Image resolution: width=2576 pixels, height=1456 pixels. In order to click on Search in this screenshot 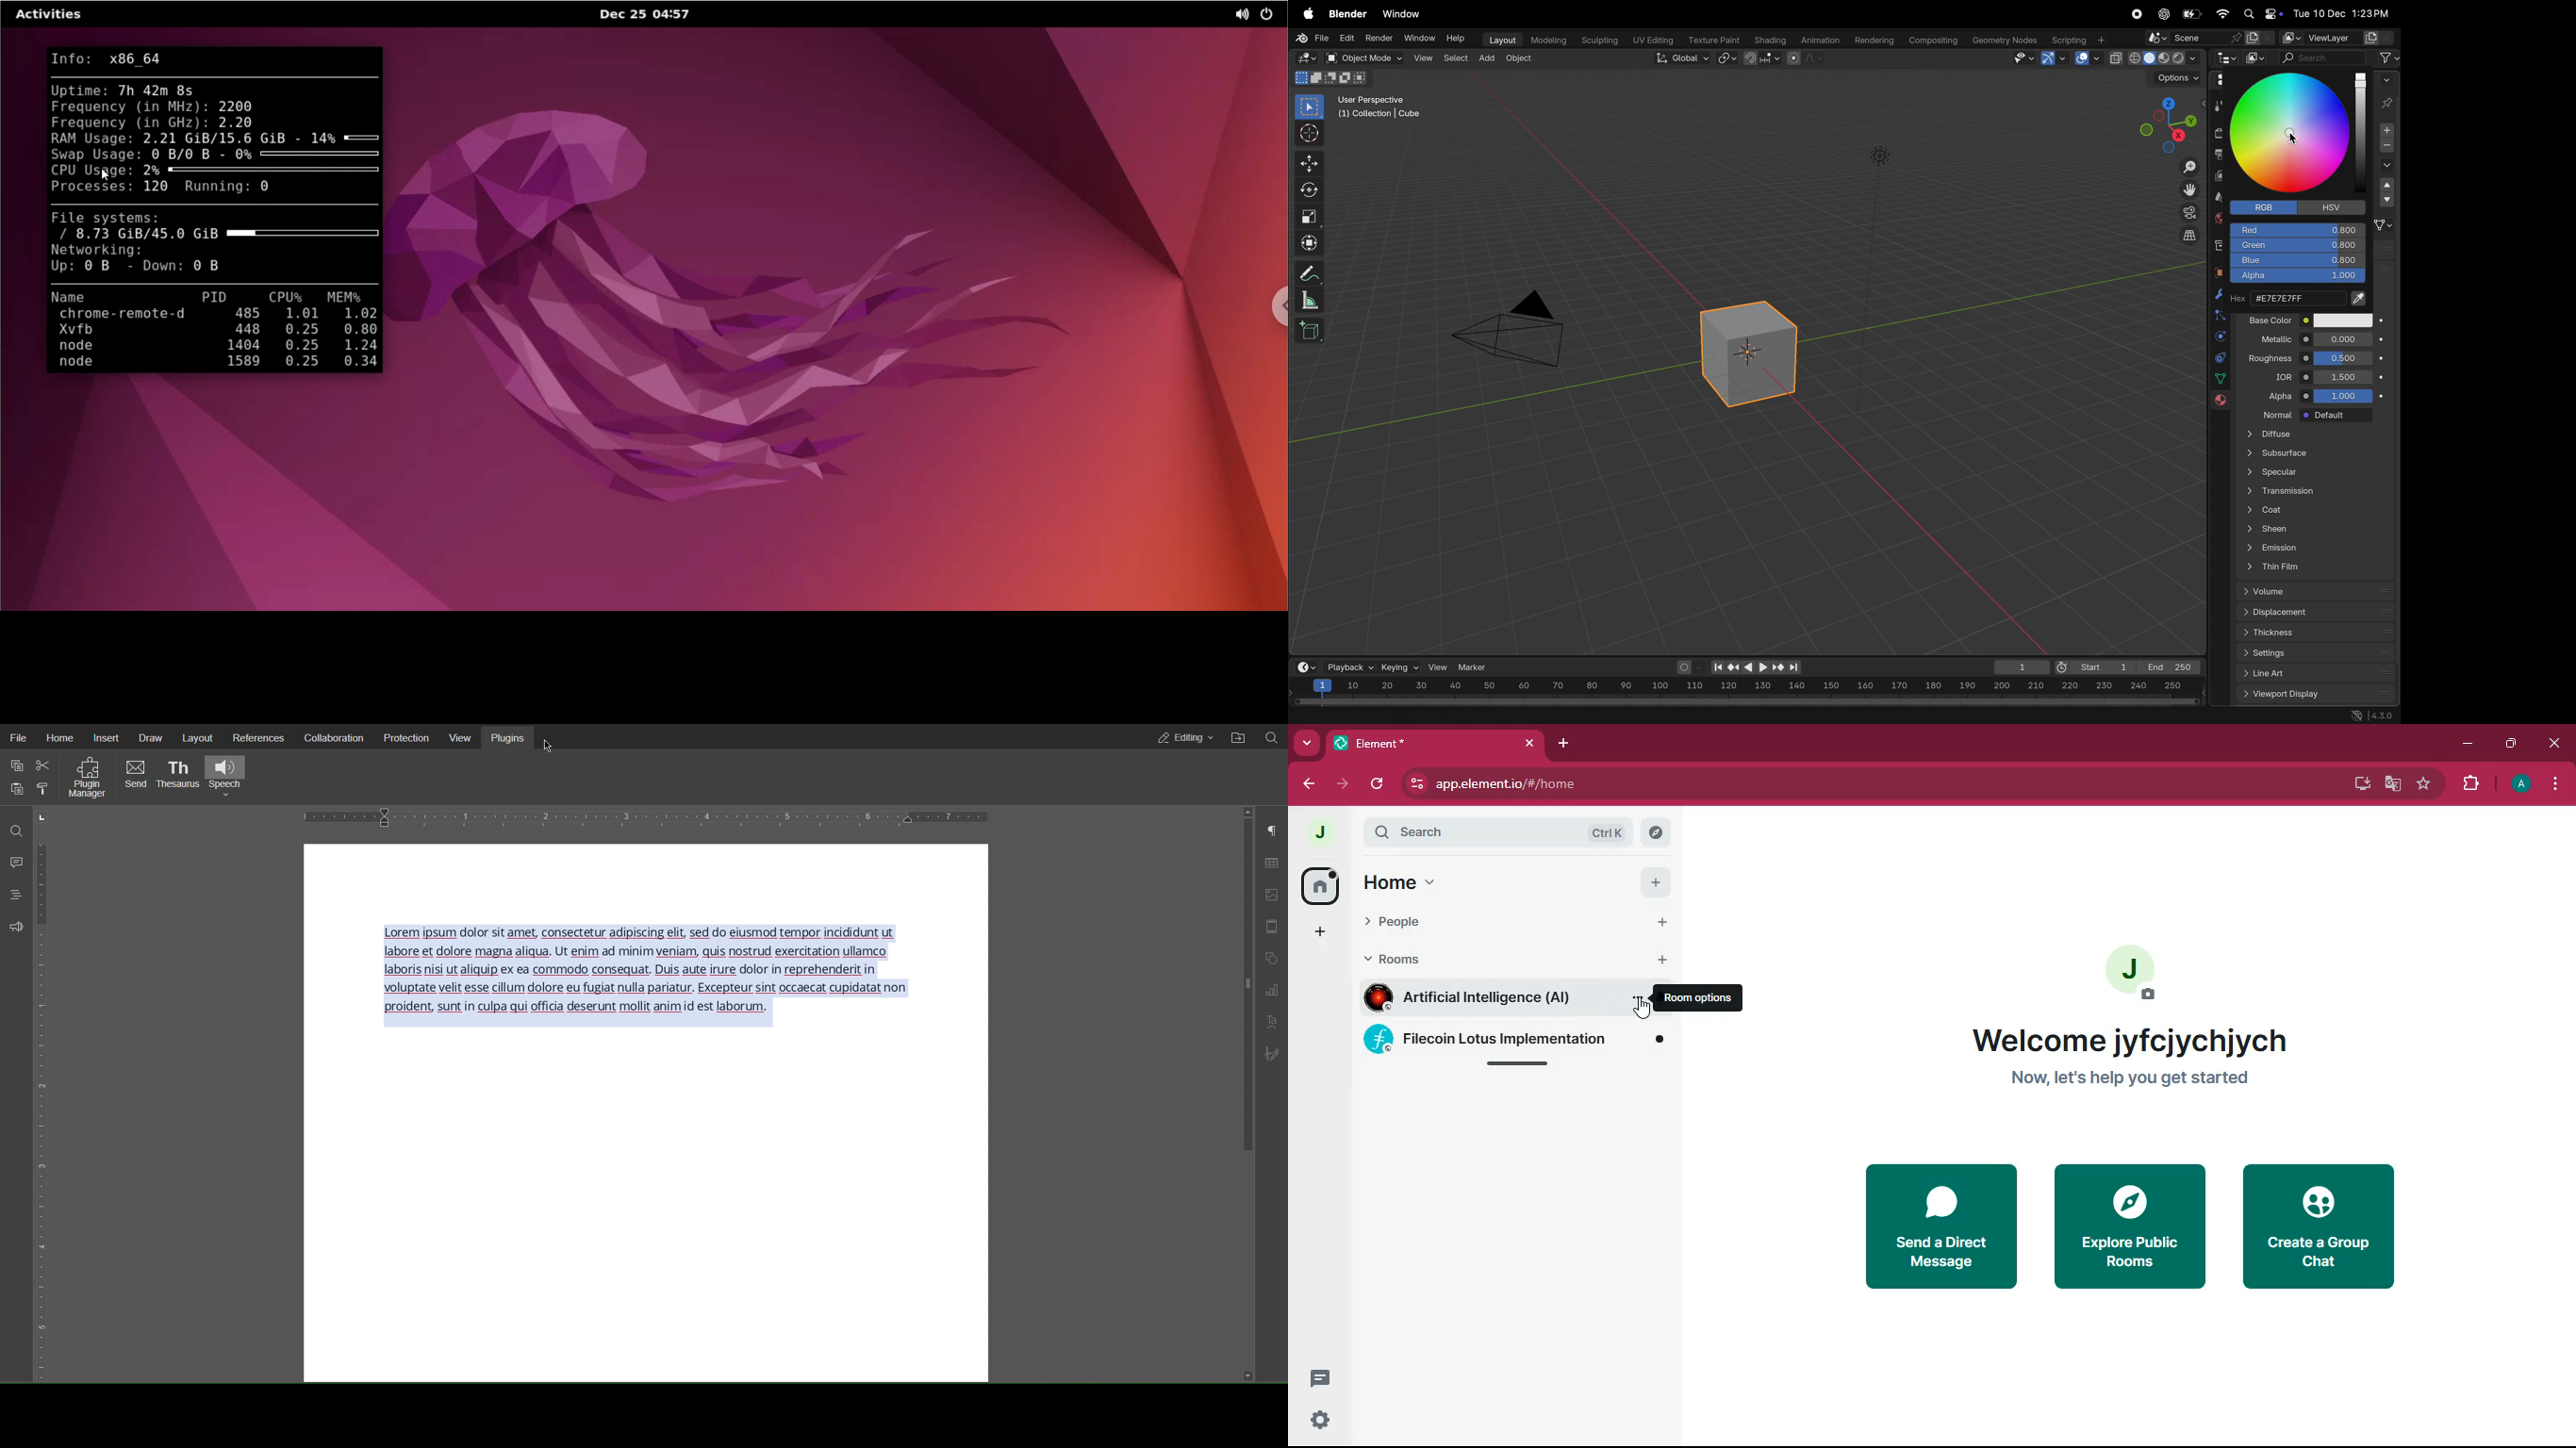, I will do `click(1276, 737)`.